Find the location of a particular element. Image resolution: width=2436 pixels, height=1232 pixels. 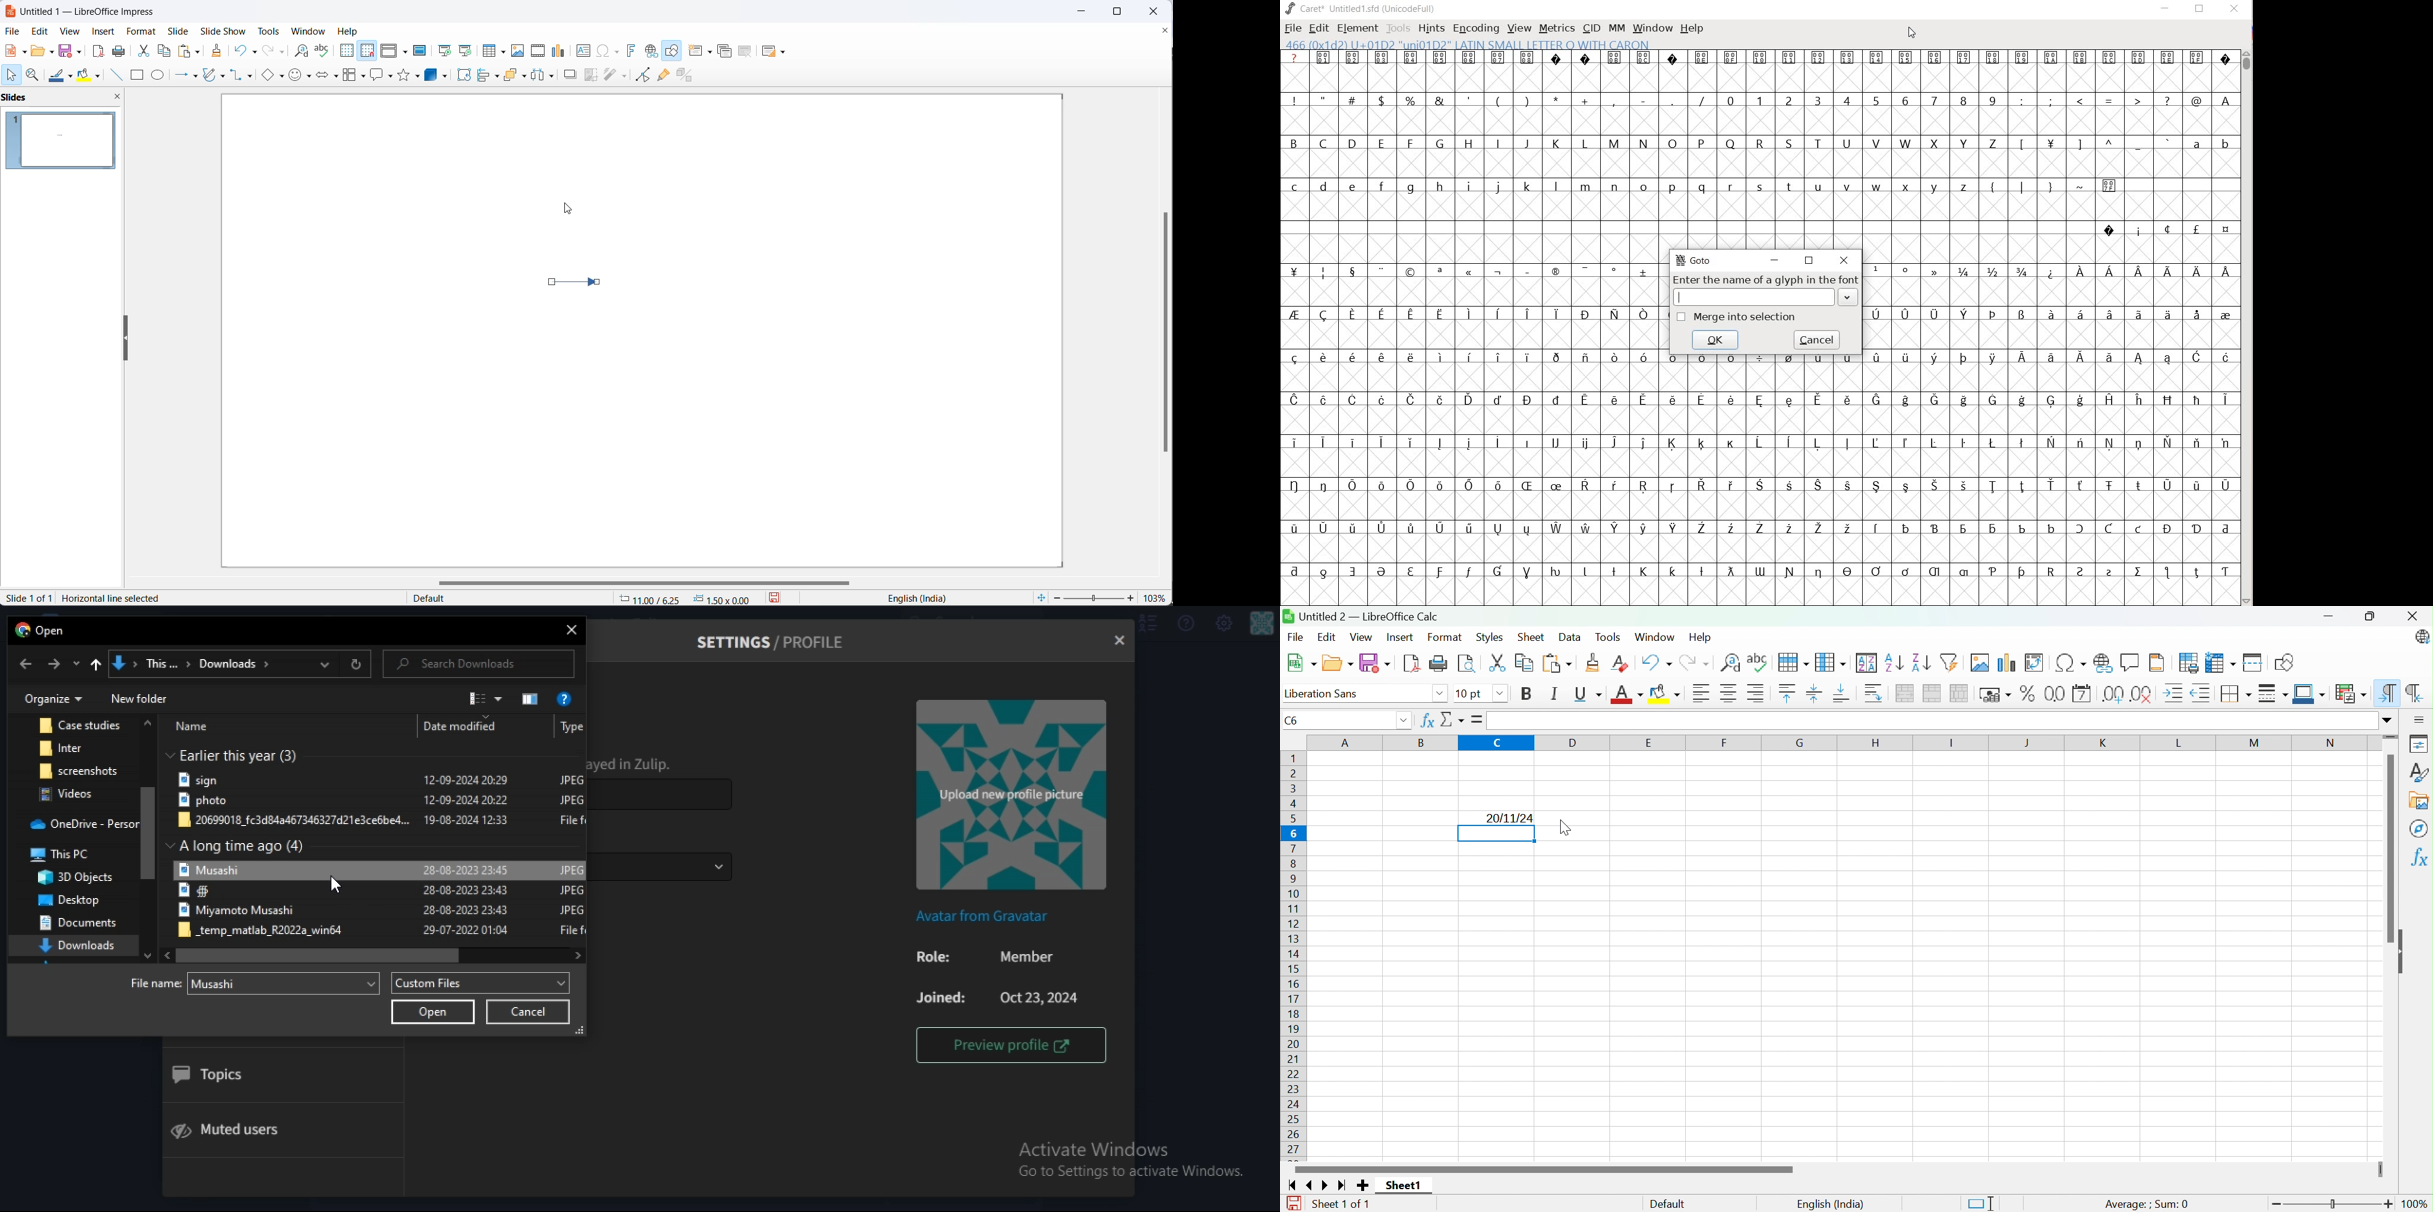

Sort is located at coordinates (1867, 663).